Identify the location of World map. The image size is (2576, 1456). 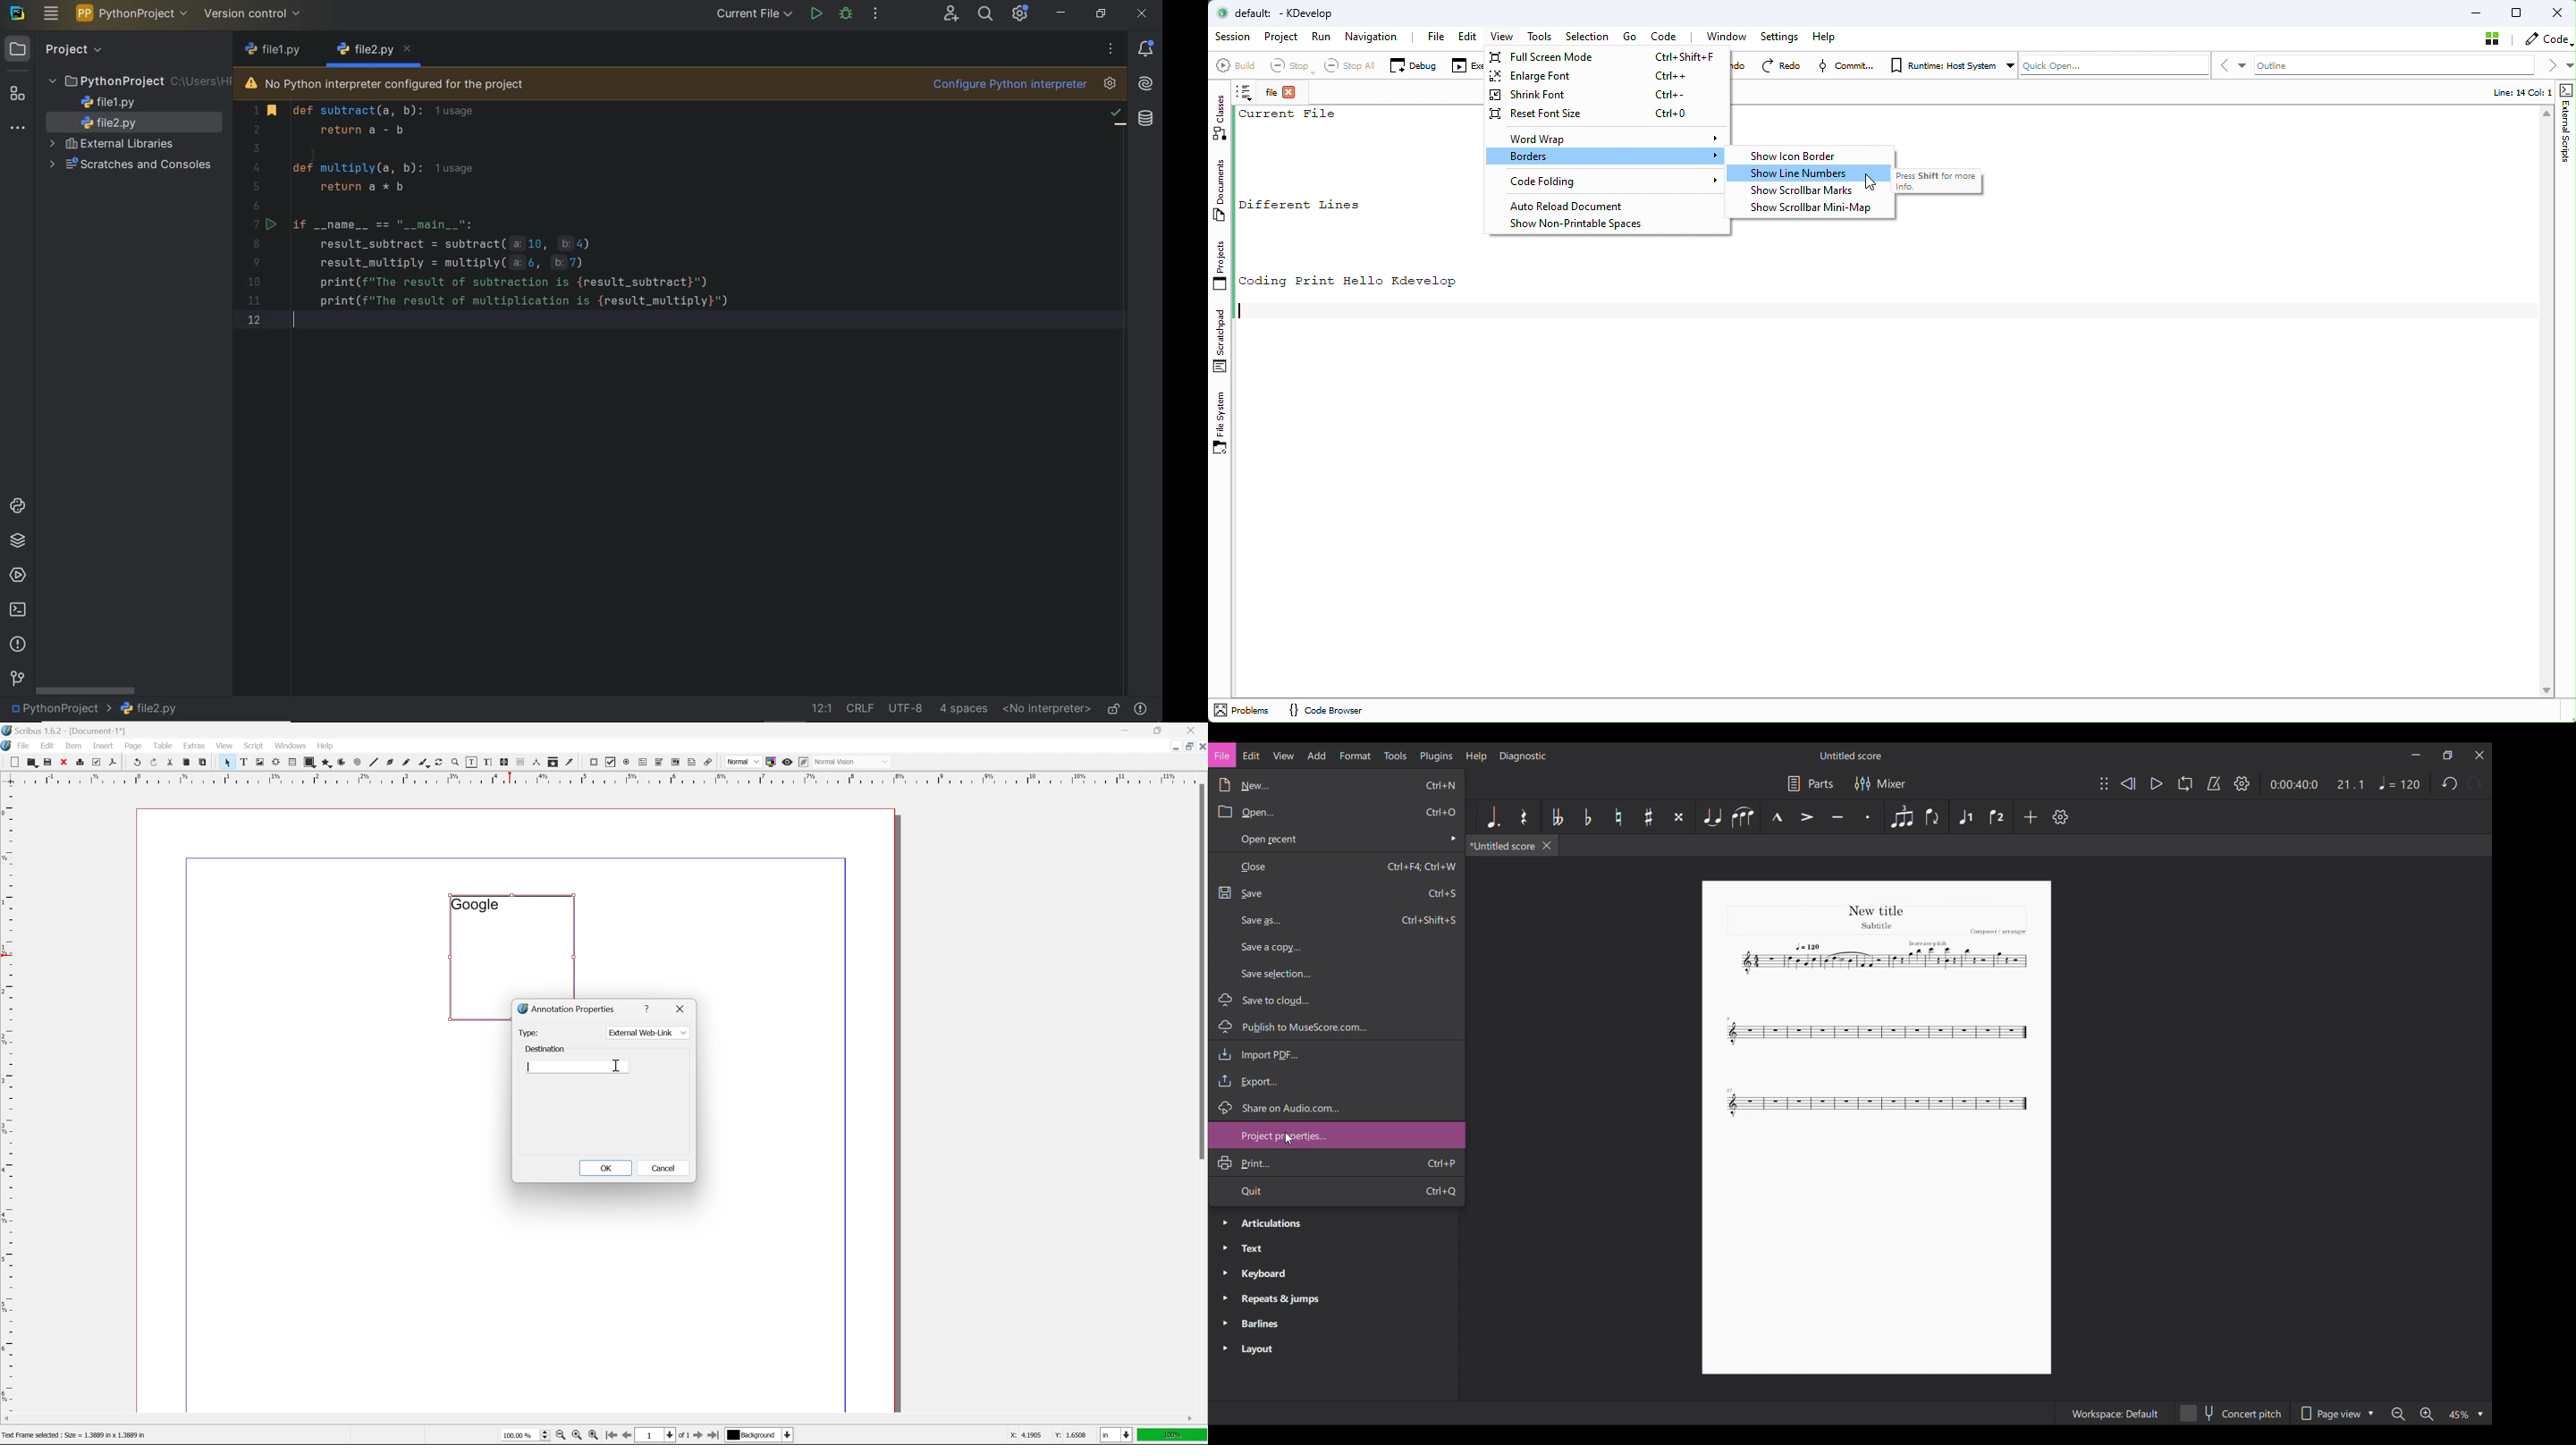
(1608, 137).